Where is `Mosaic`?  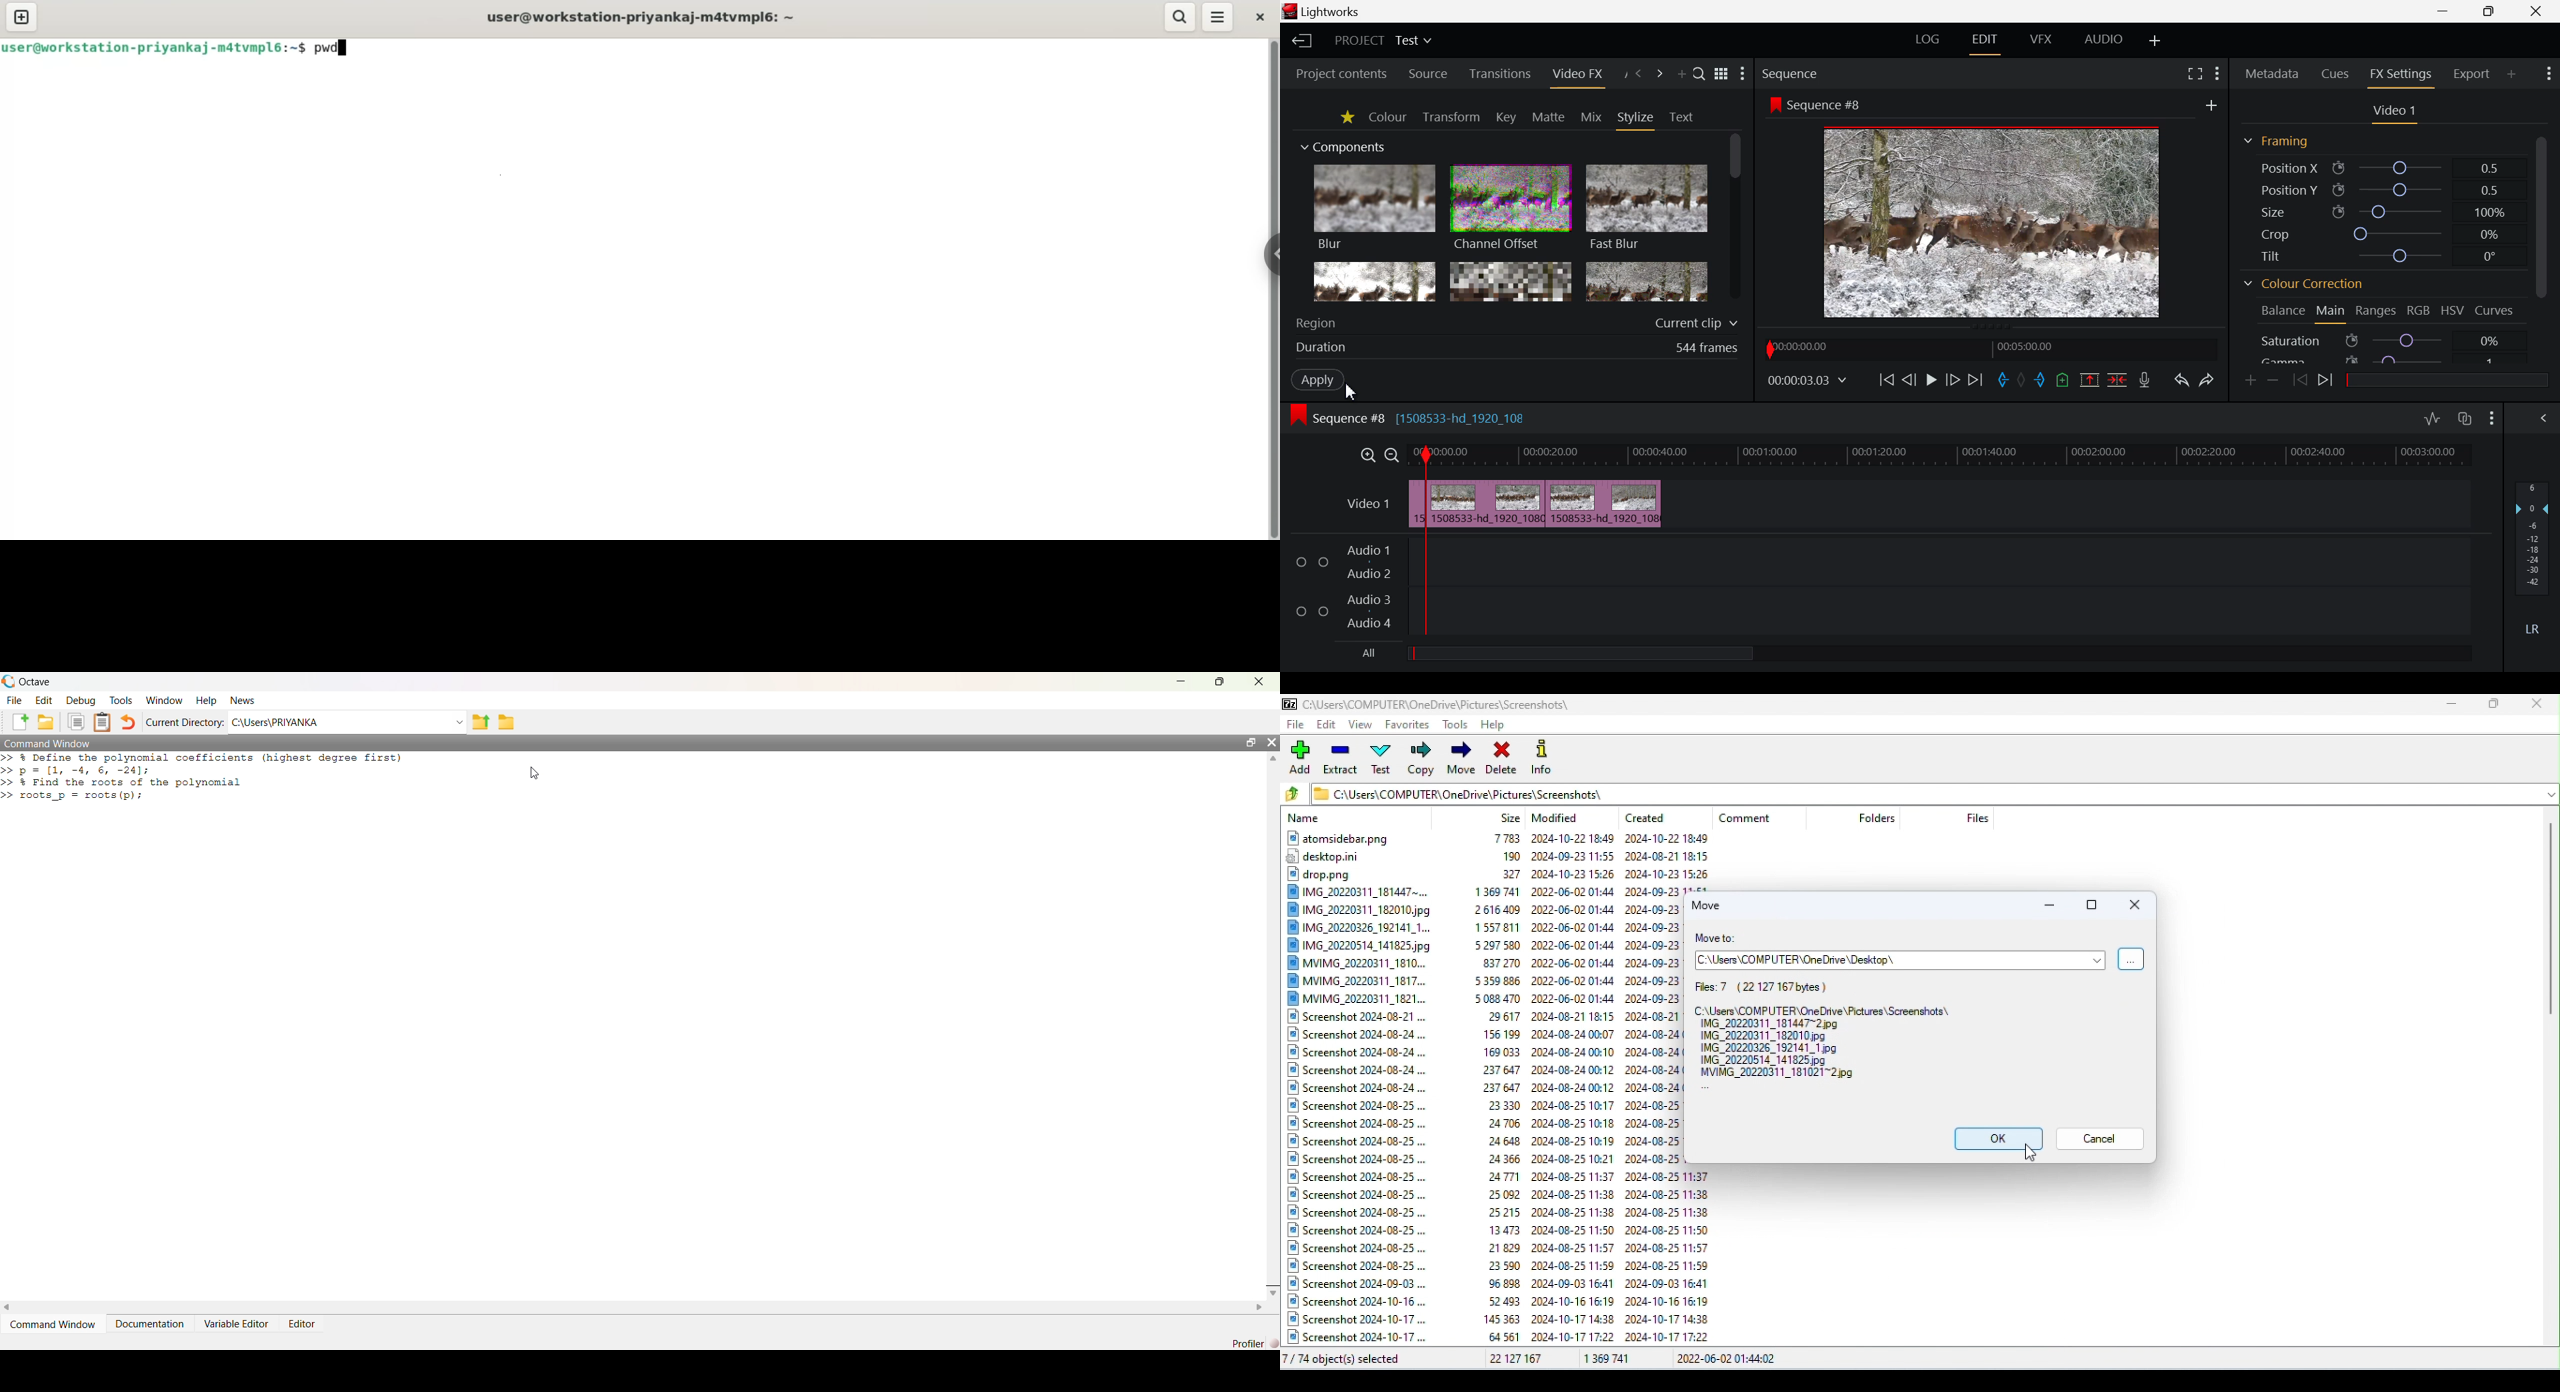 Mosaic is located at coordinates (1509, 281).